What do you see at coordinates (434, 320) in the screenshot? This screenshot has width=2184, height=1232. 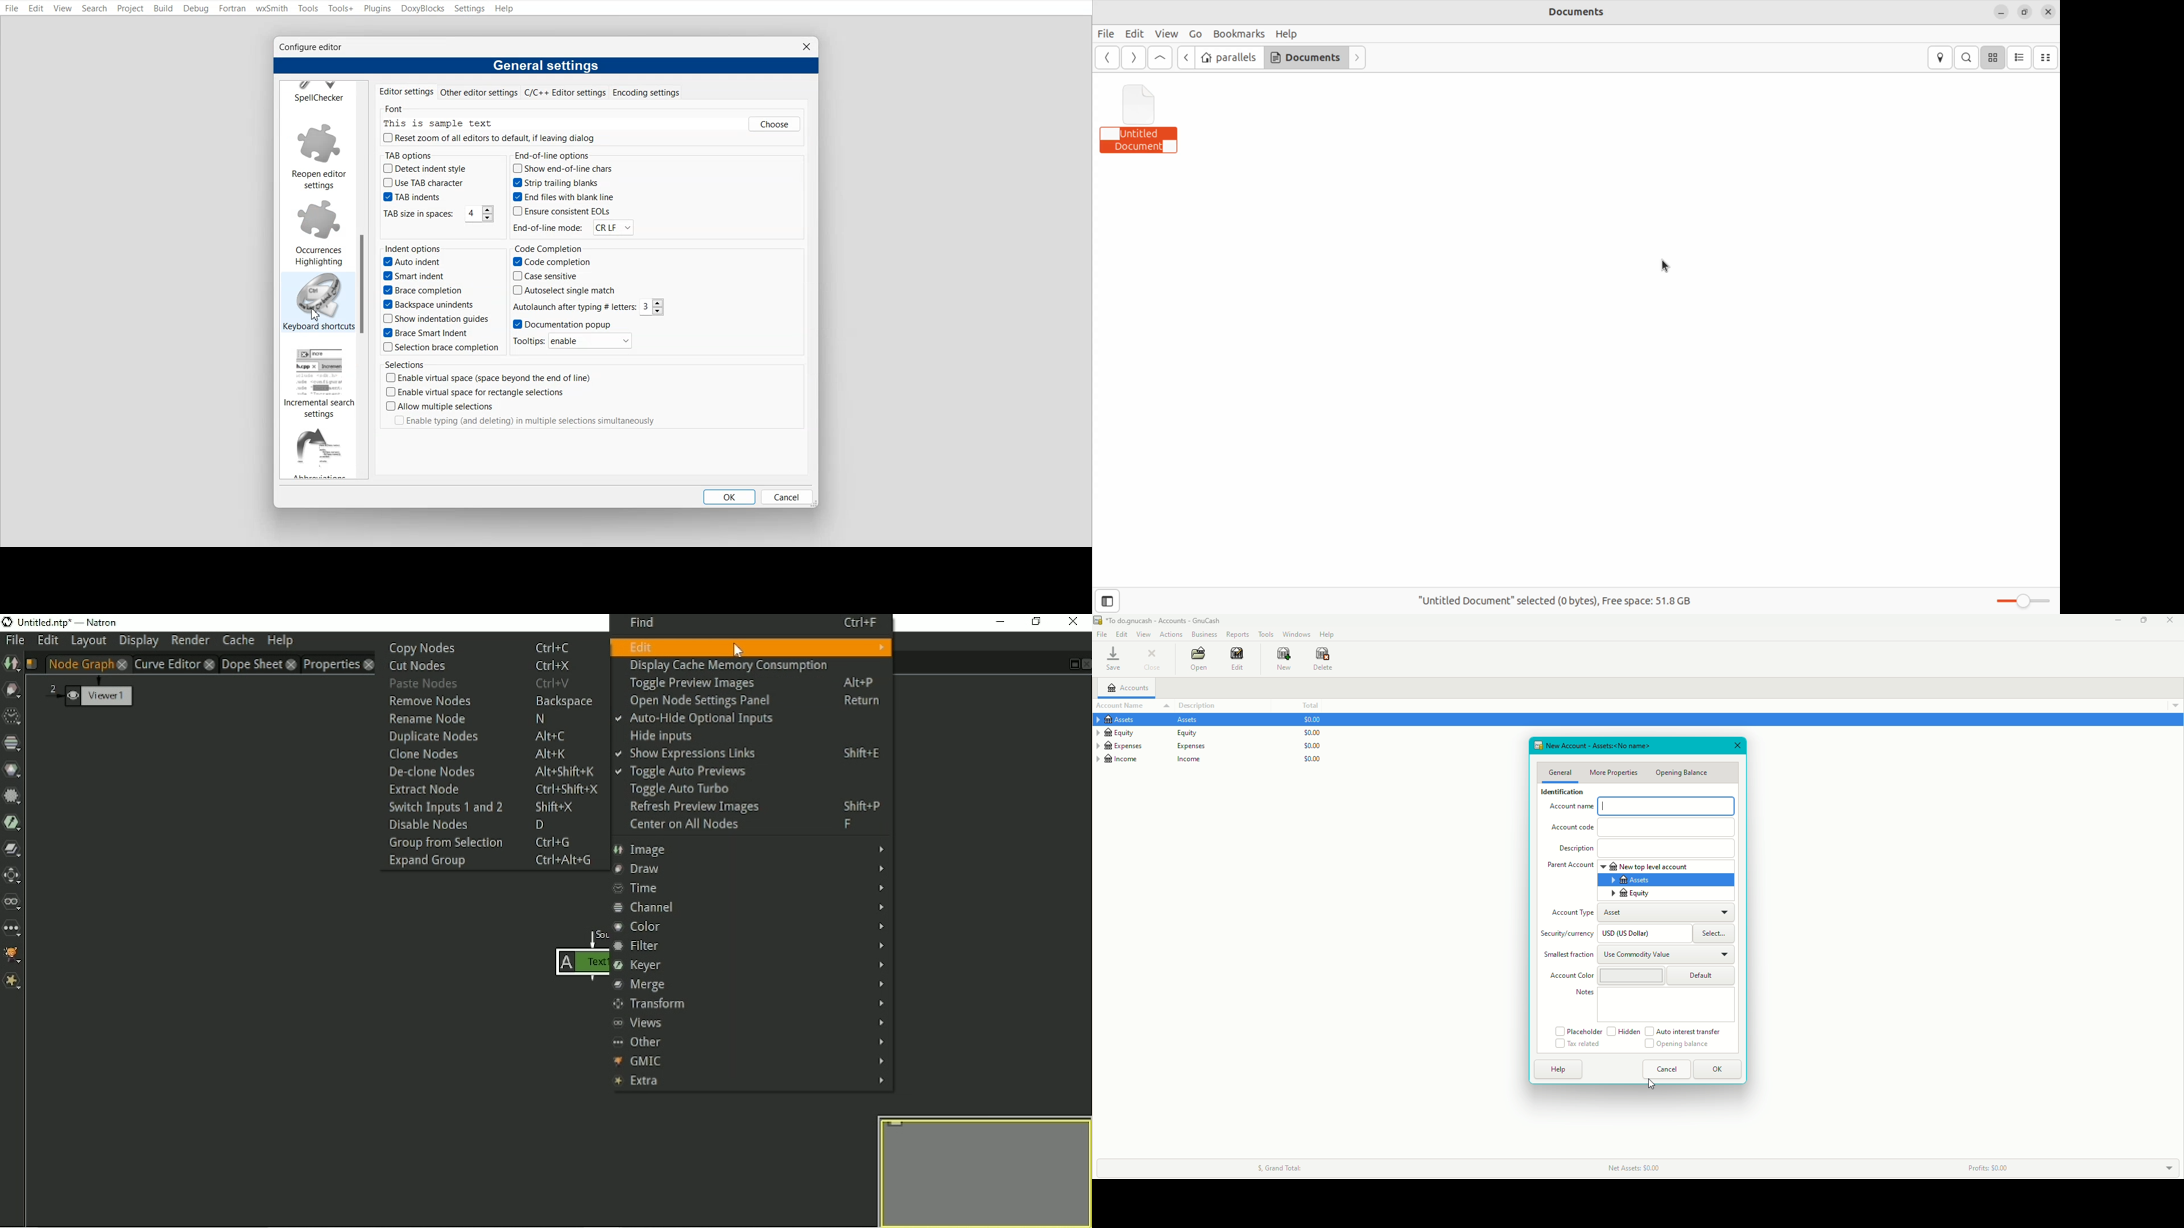 I see `Show indentation guides` at bounding box center [434, 320].